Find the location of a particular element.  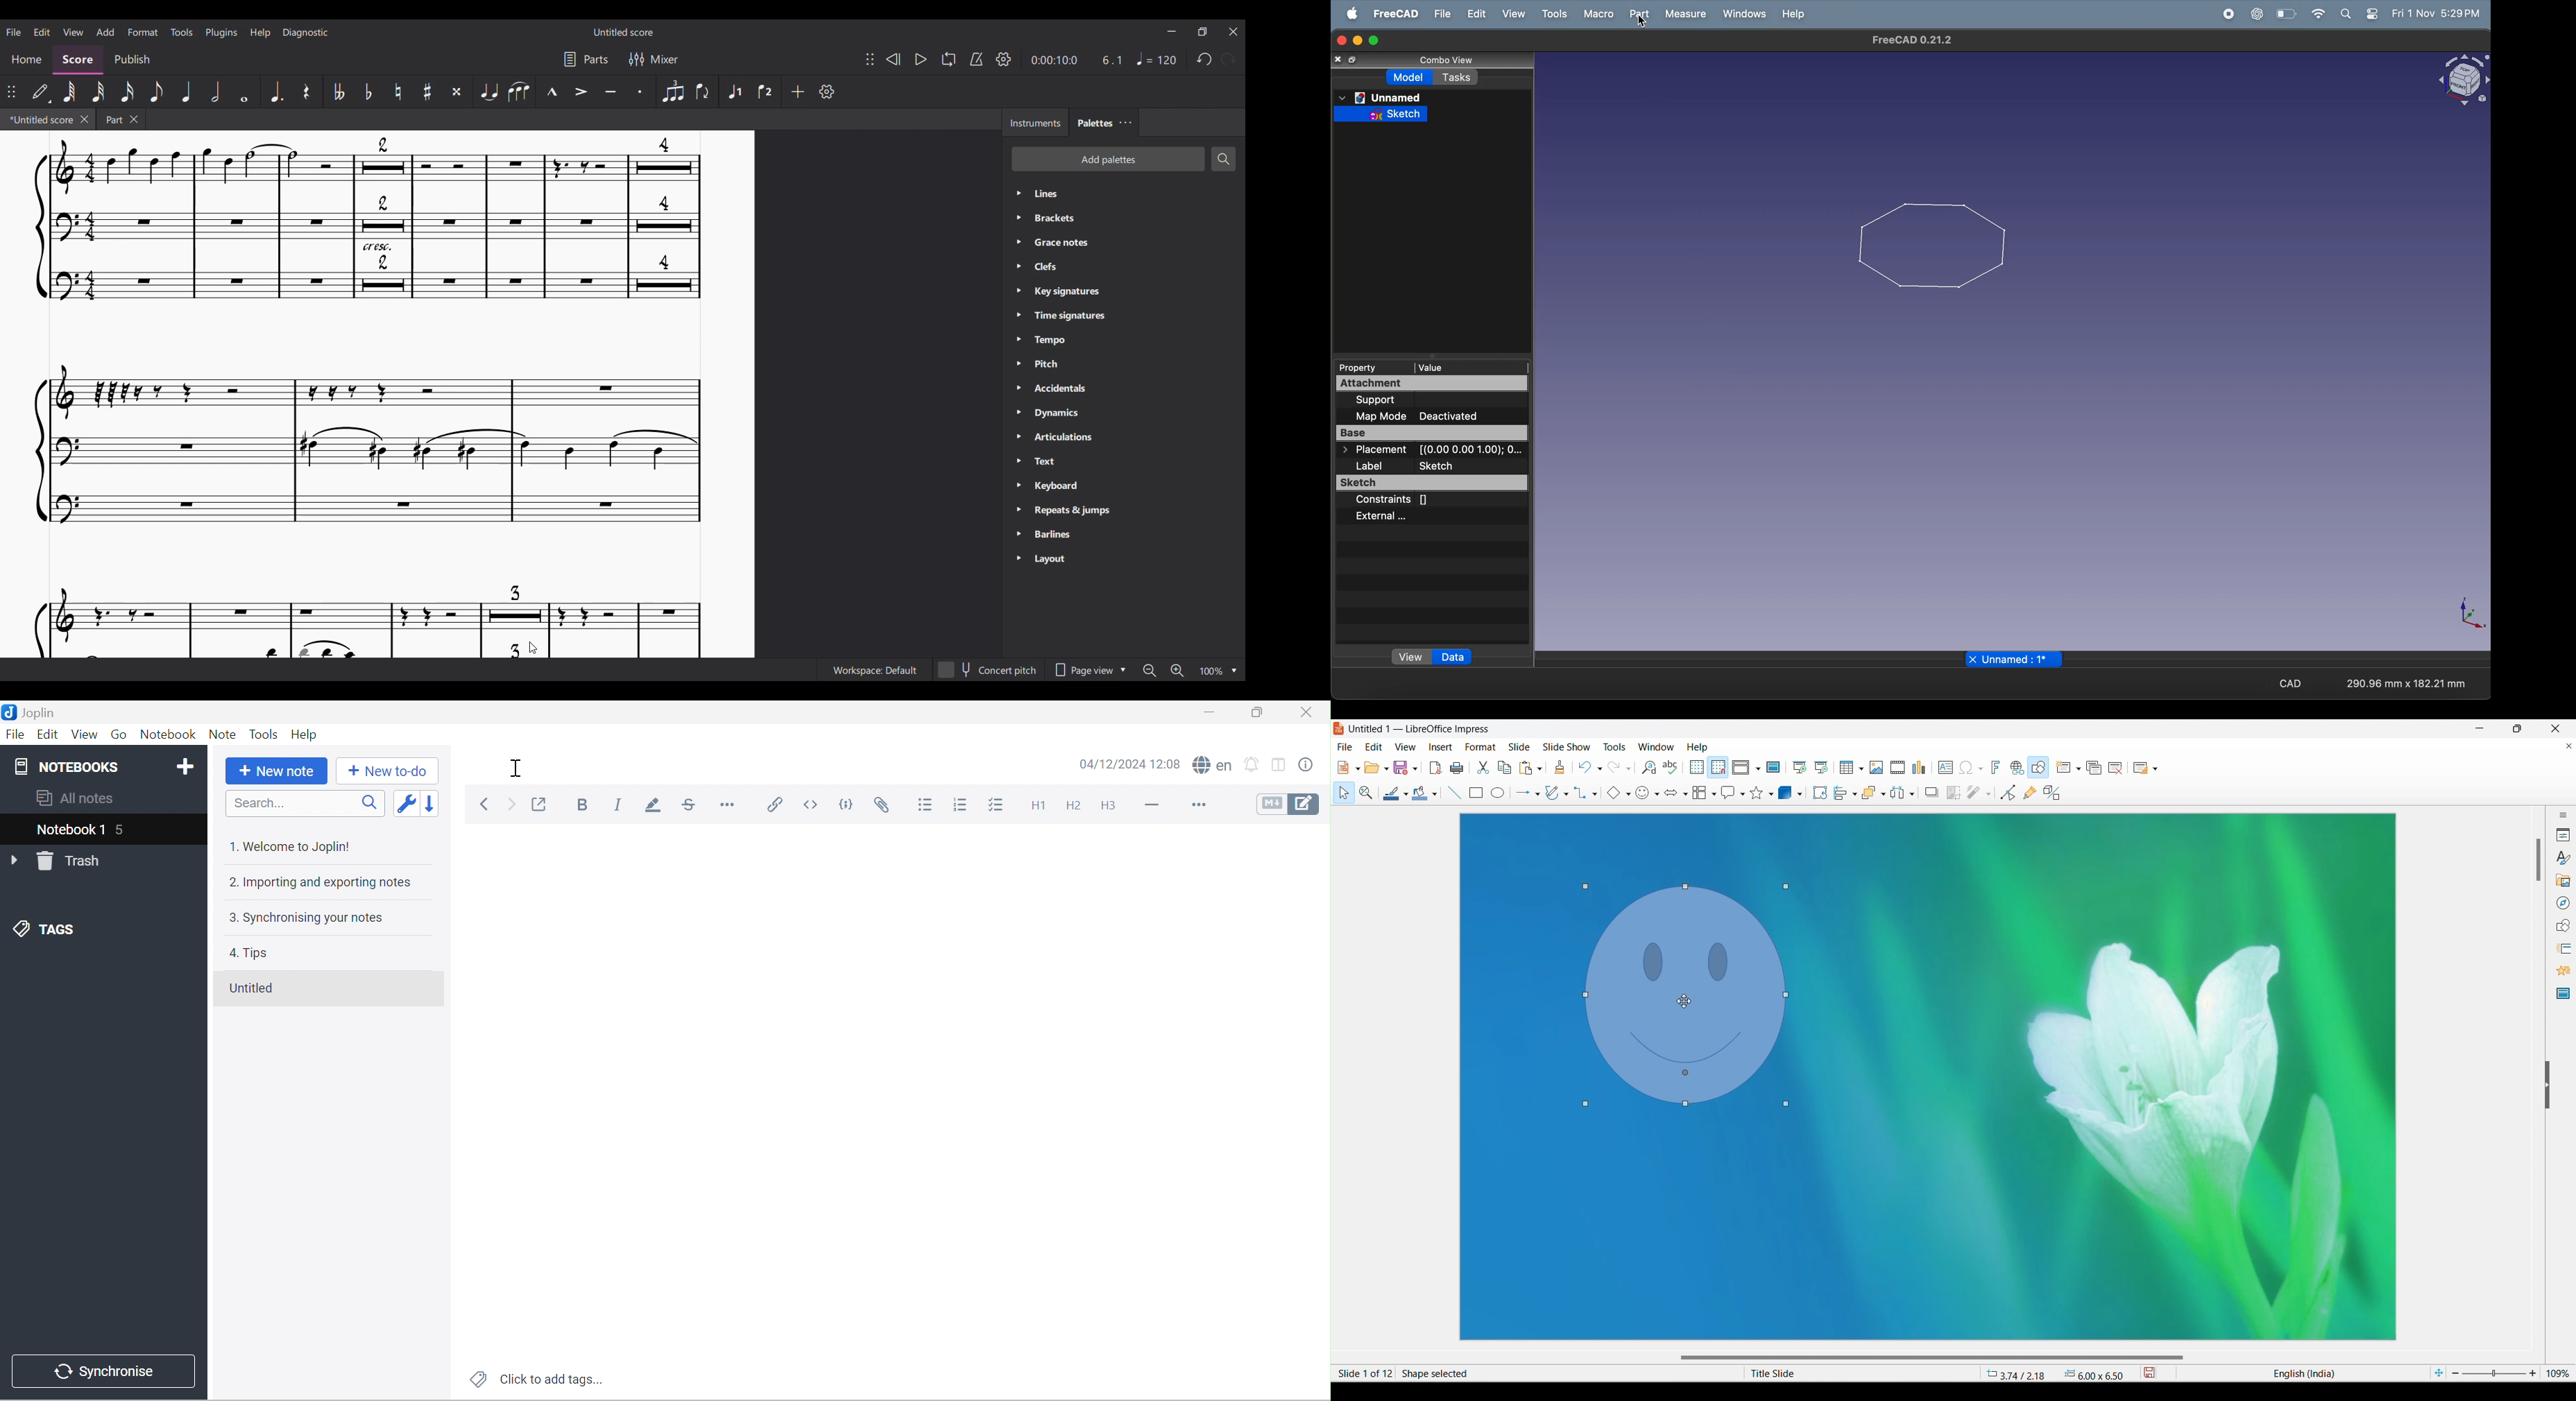

Current duration and ratio is located at coordinates (1076, 60).